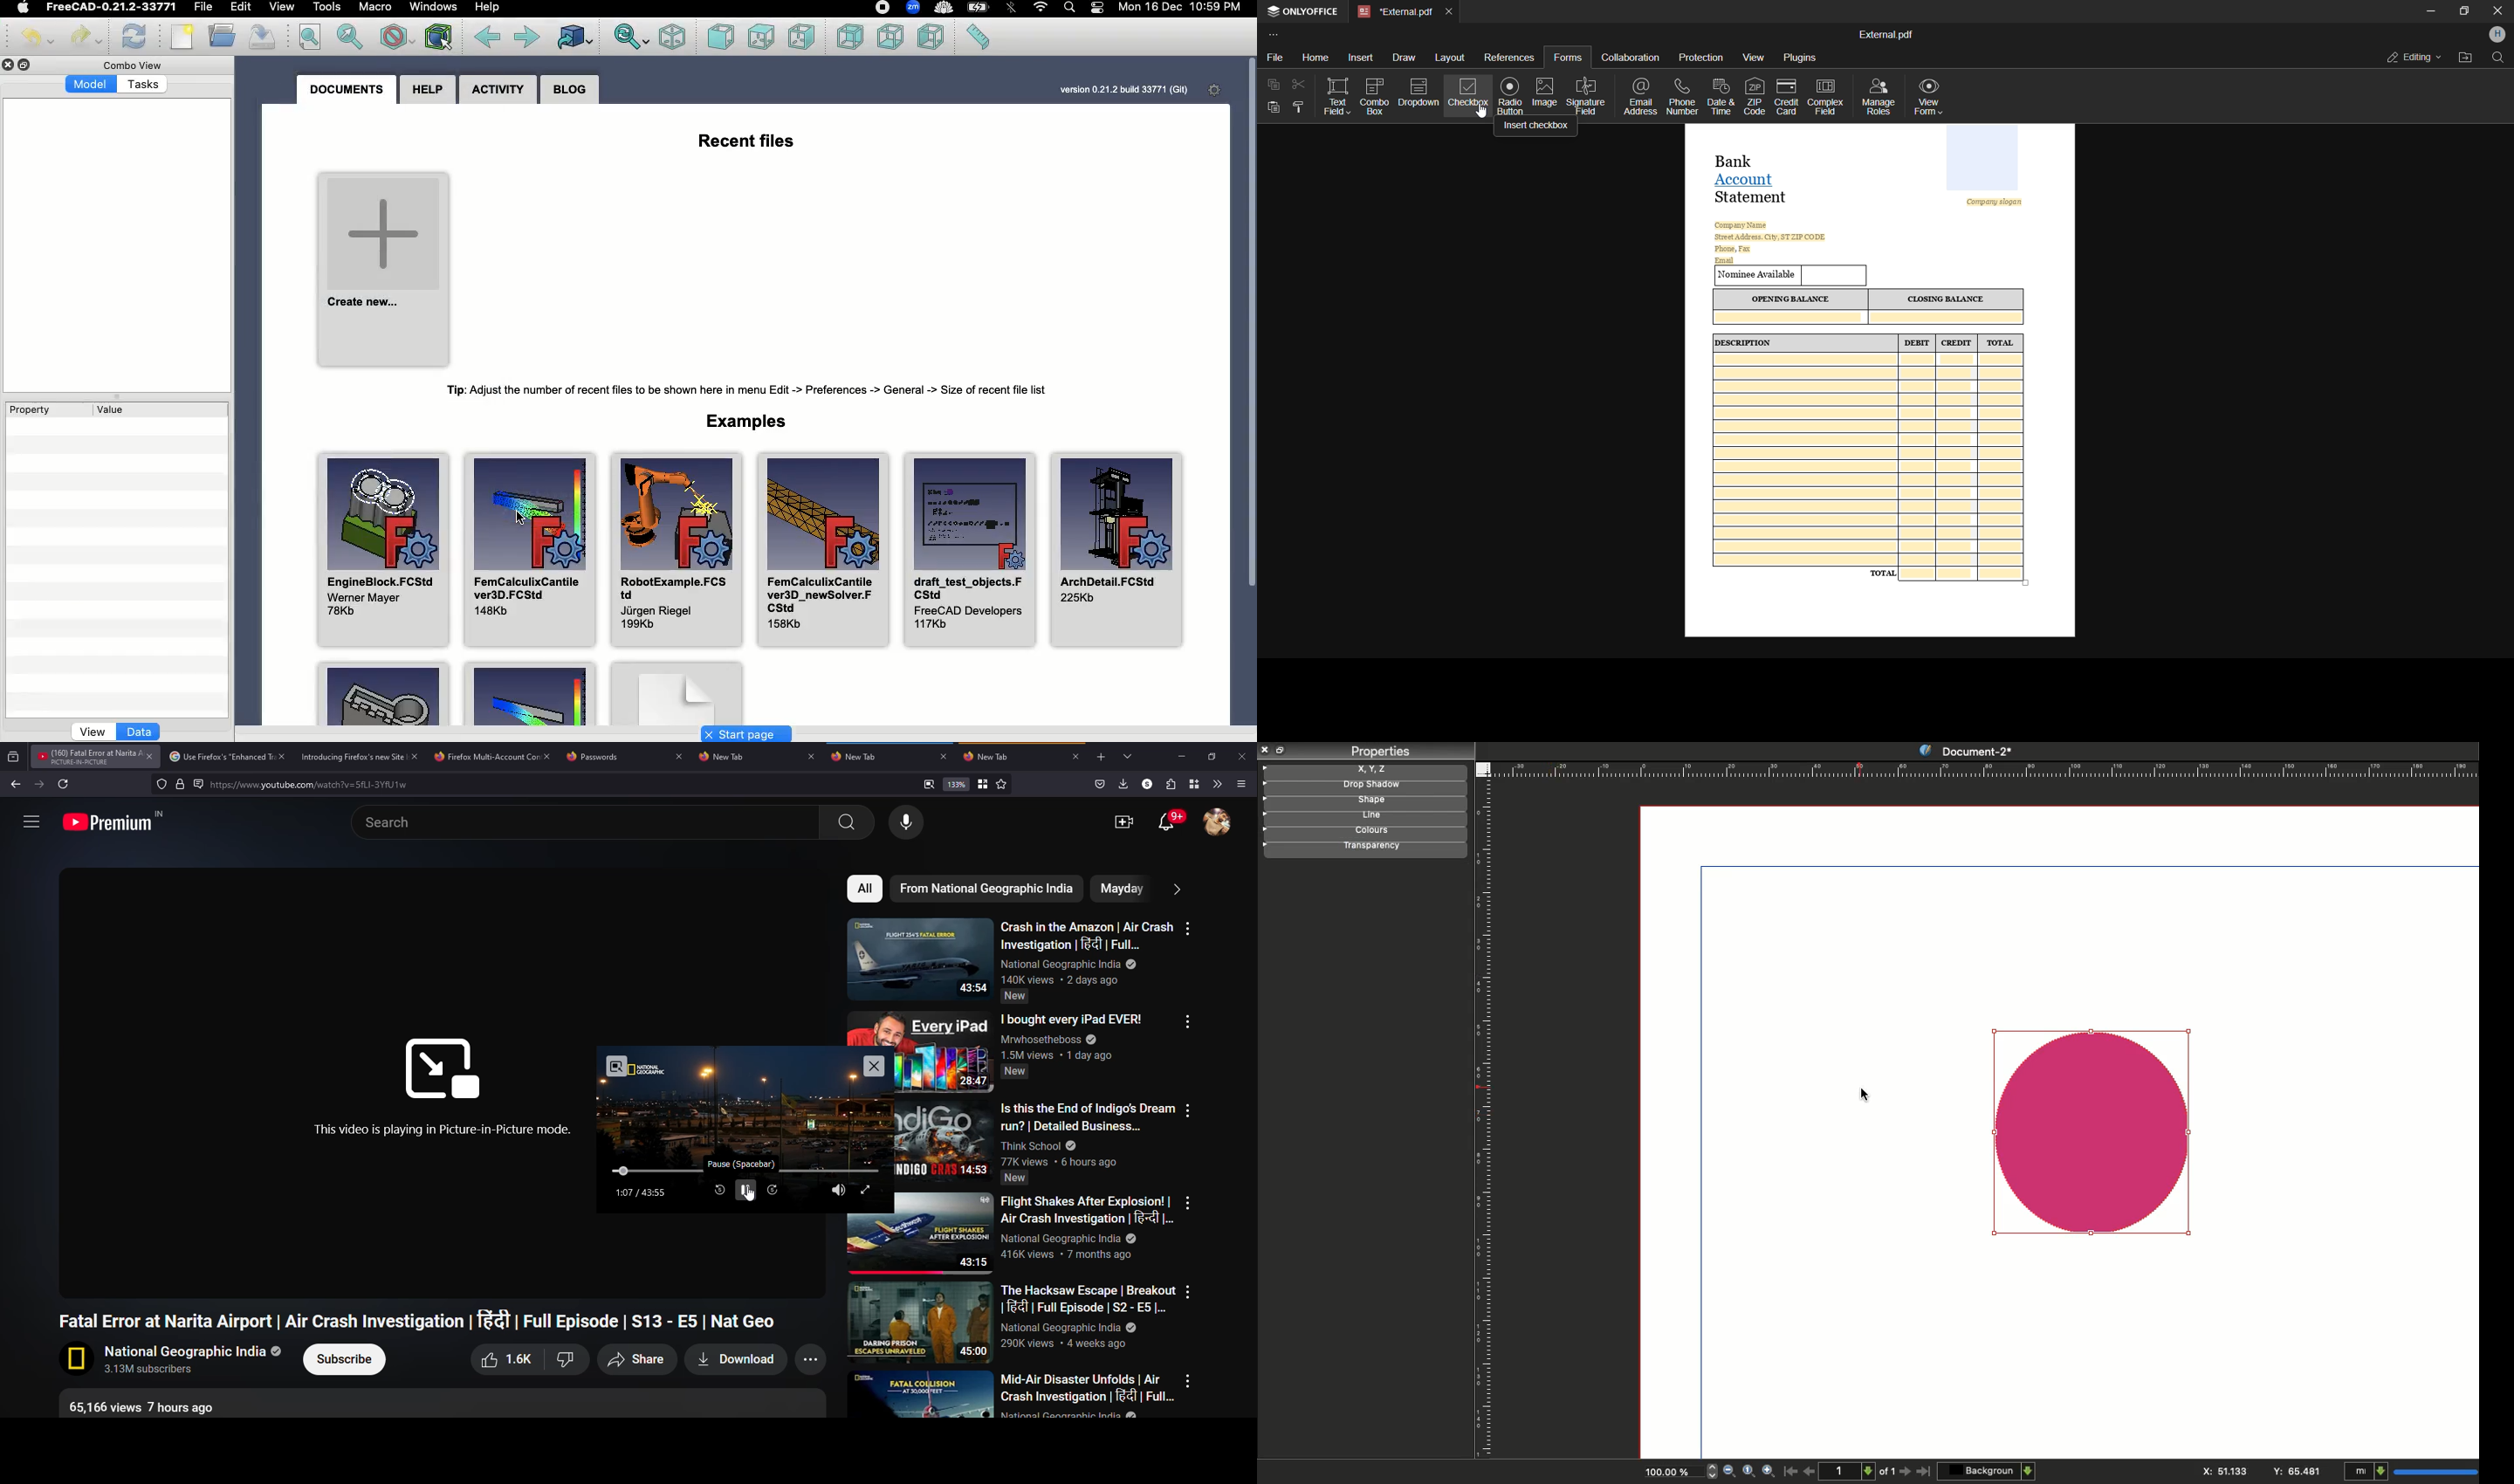 The image size is (2520, 1484). What do you see at coordinates (1702, 58) in the screenshot?
I see `protection` at bounding box center [1702, 58].